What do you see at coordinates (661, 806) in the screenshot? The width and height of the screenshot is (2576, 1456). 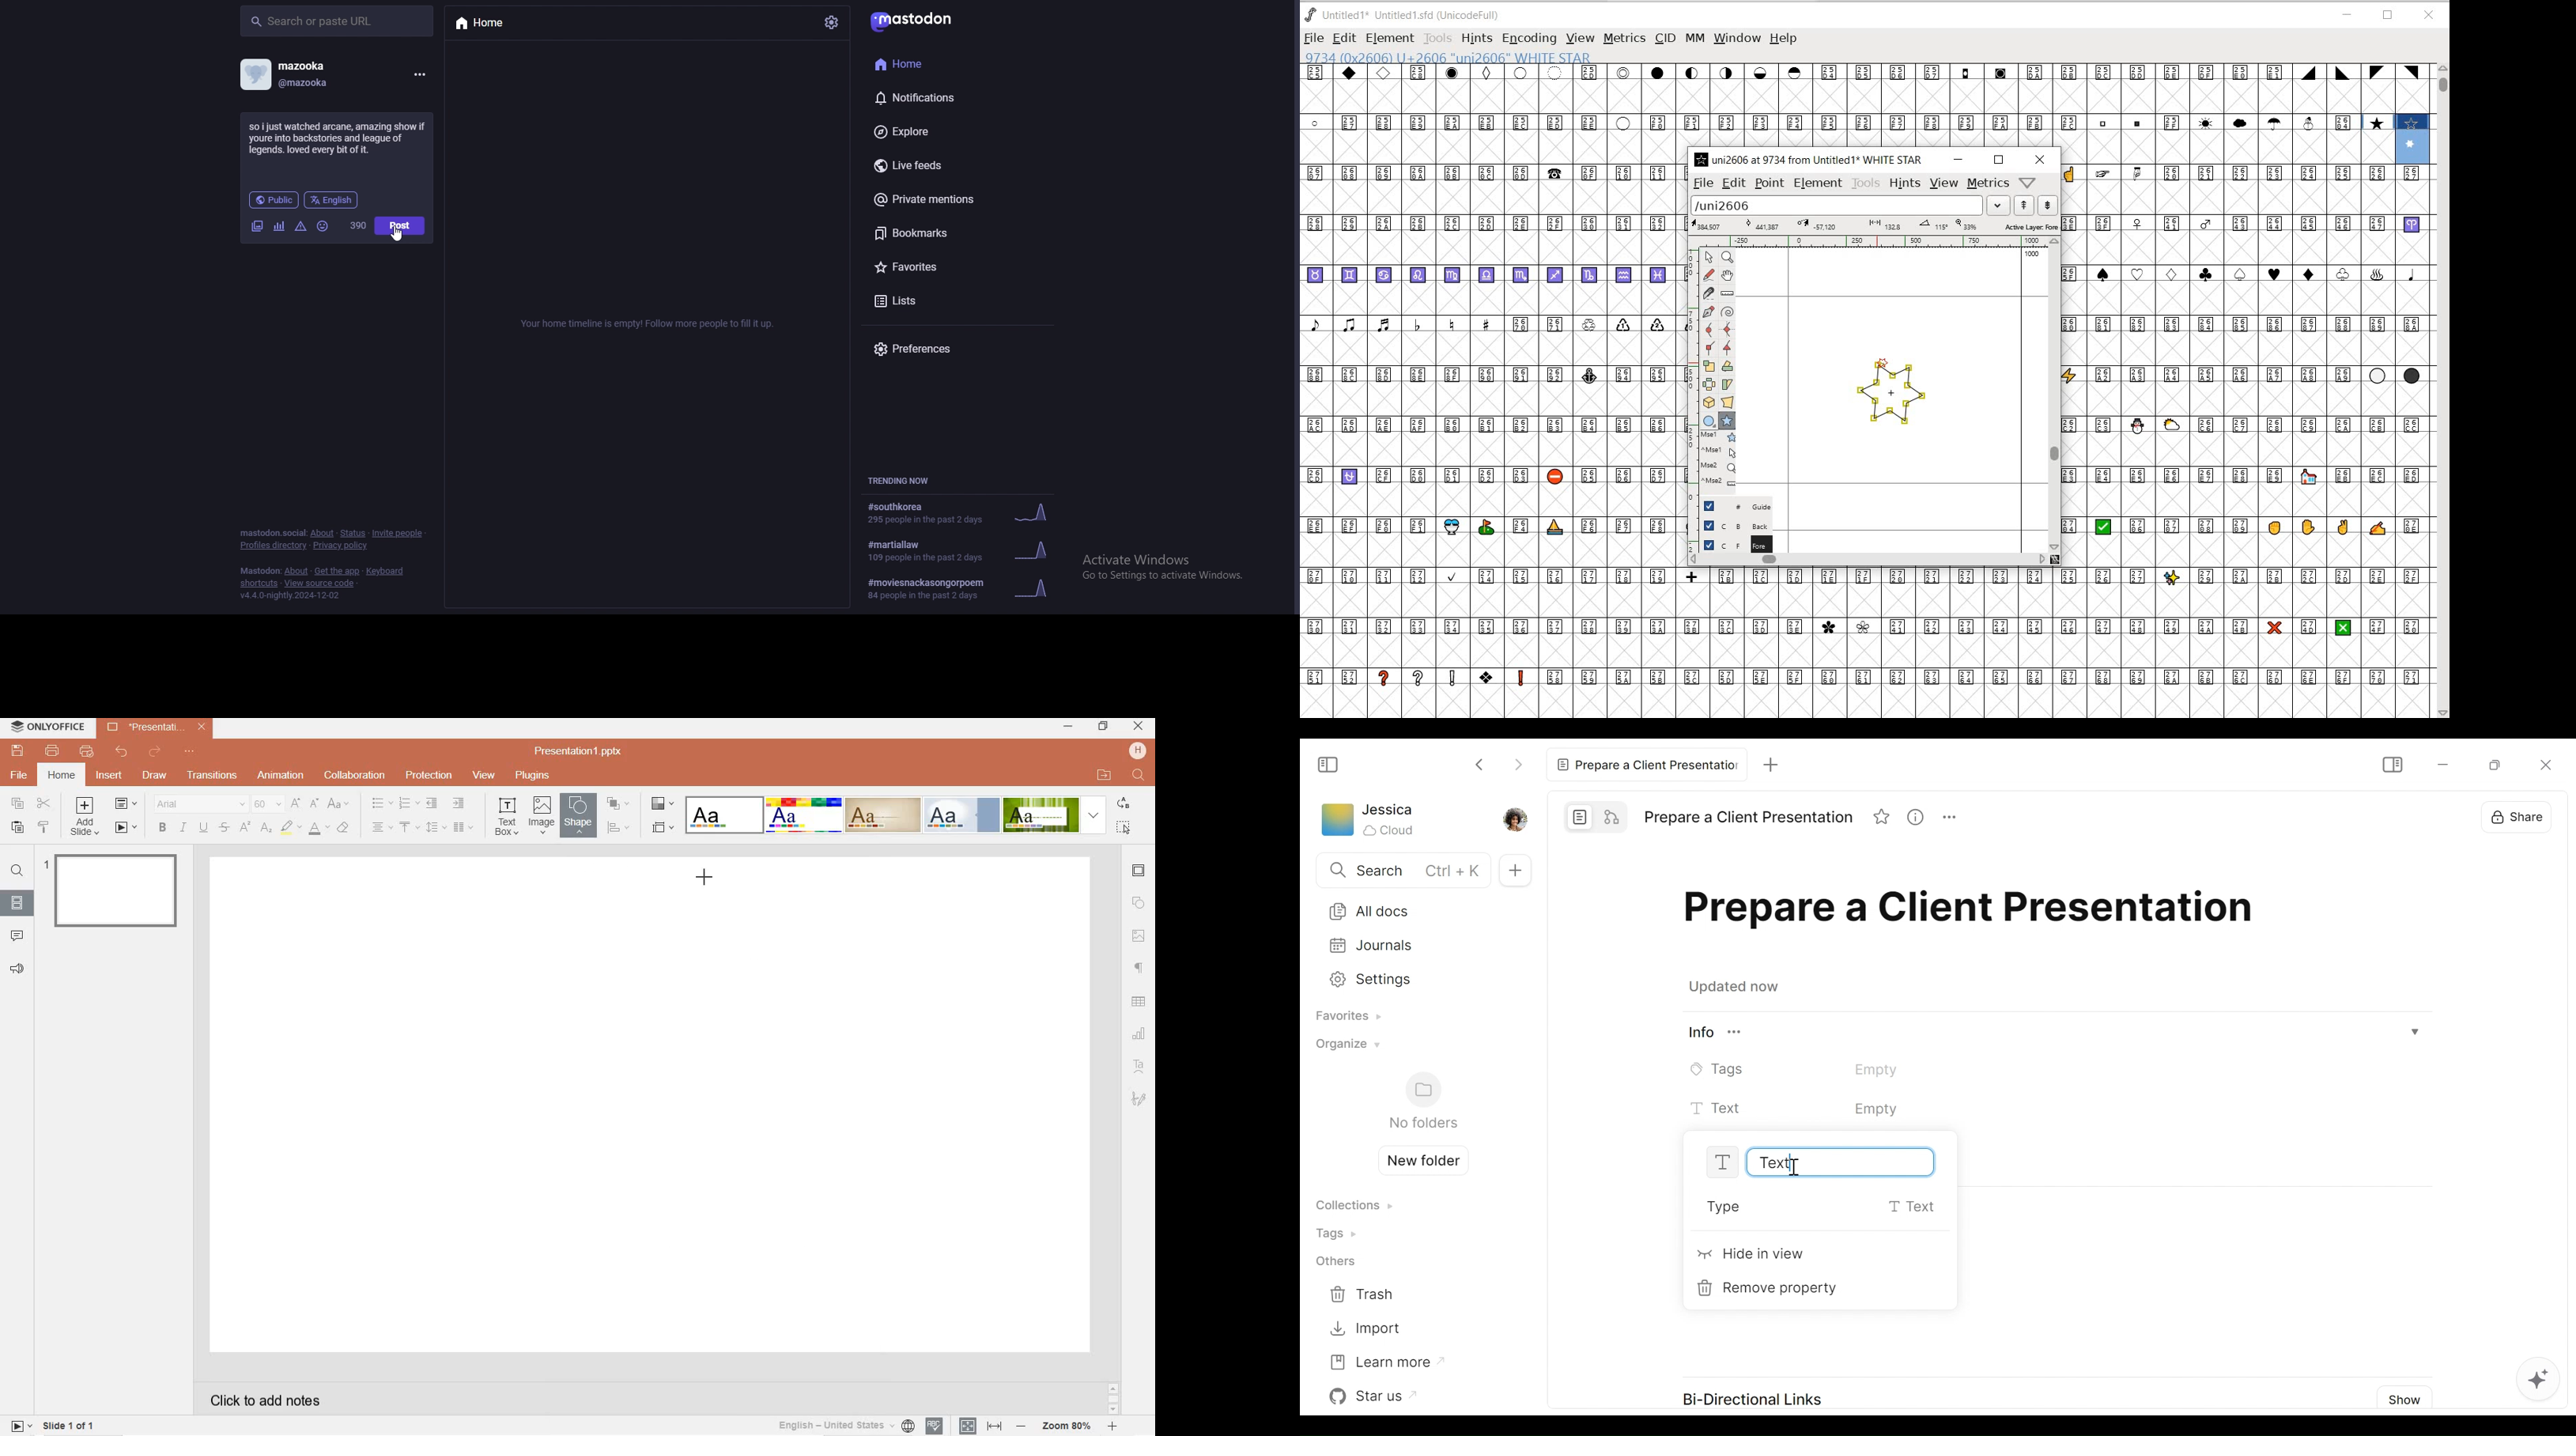 I see `change color theme` at bounding box center [661, 806].